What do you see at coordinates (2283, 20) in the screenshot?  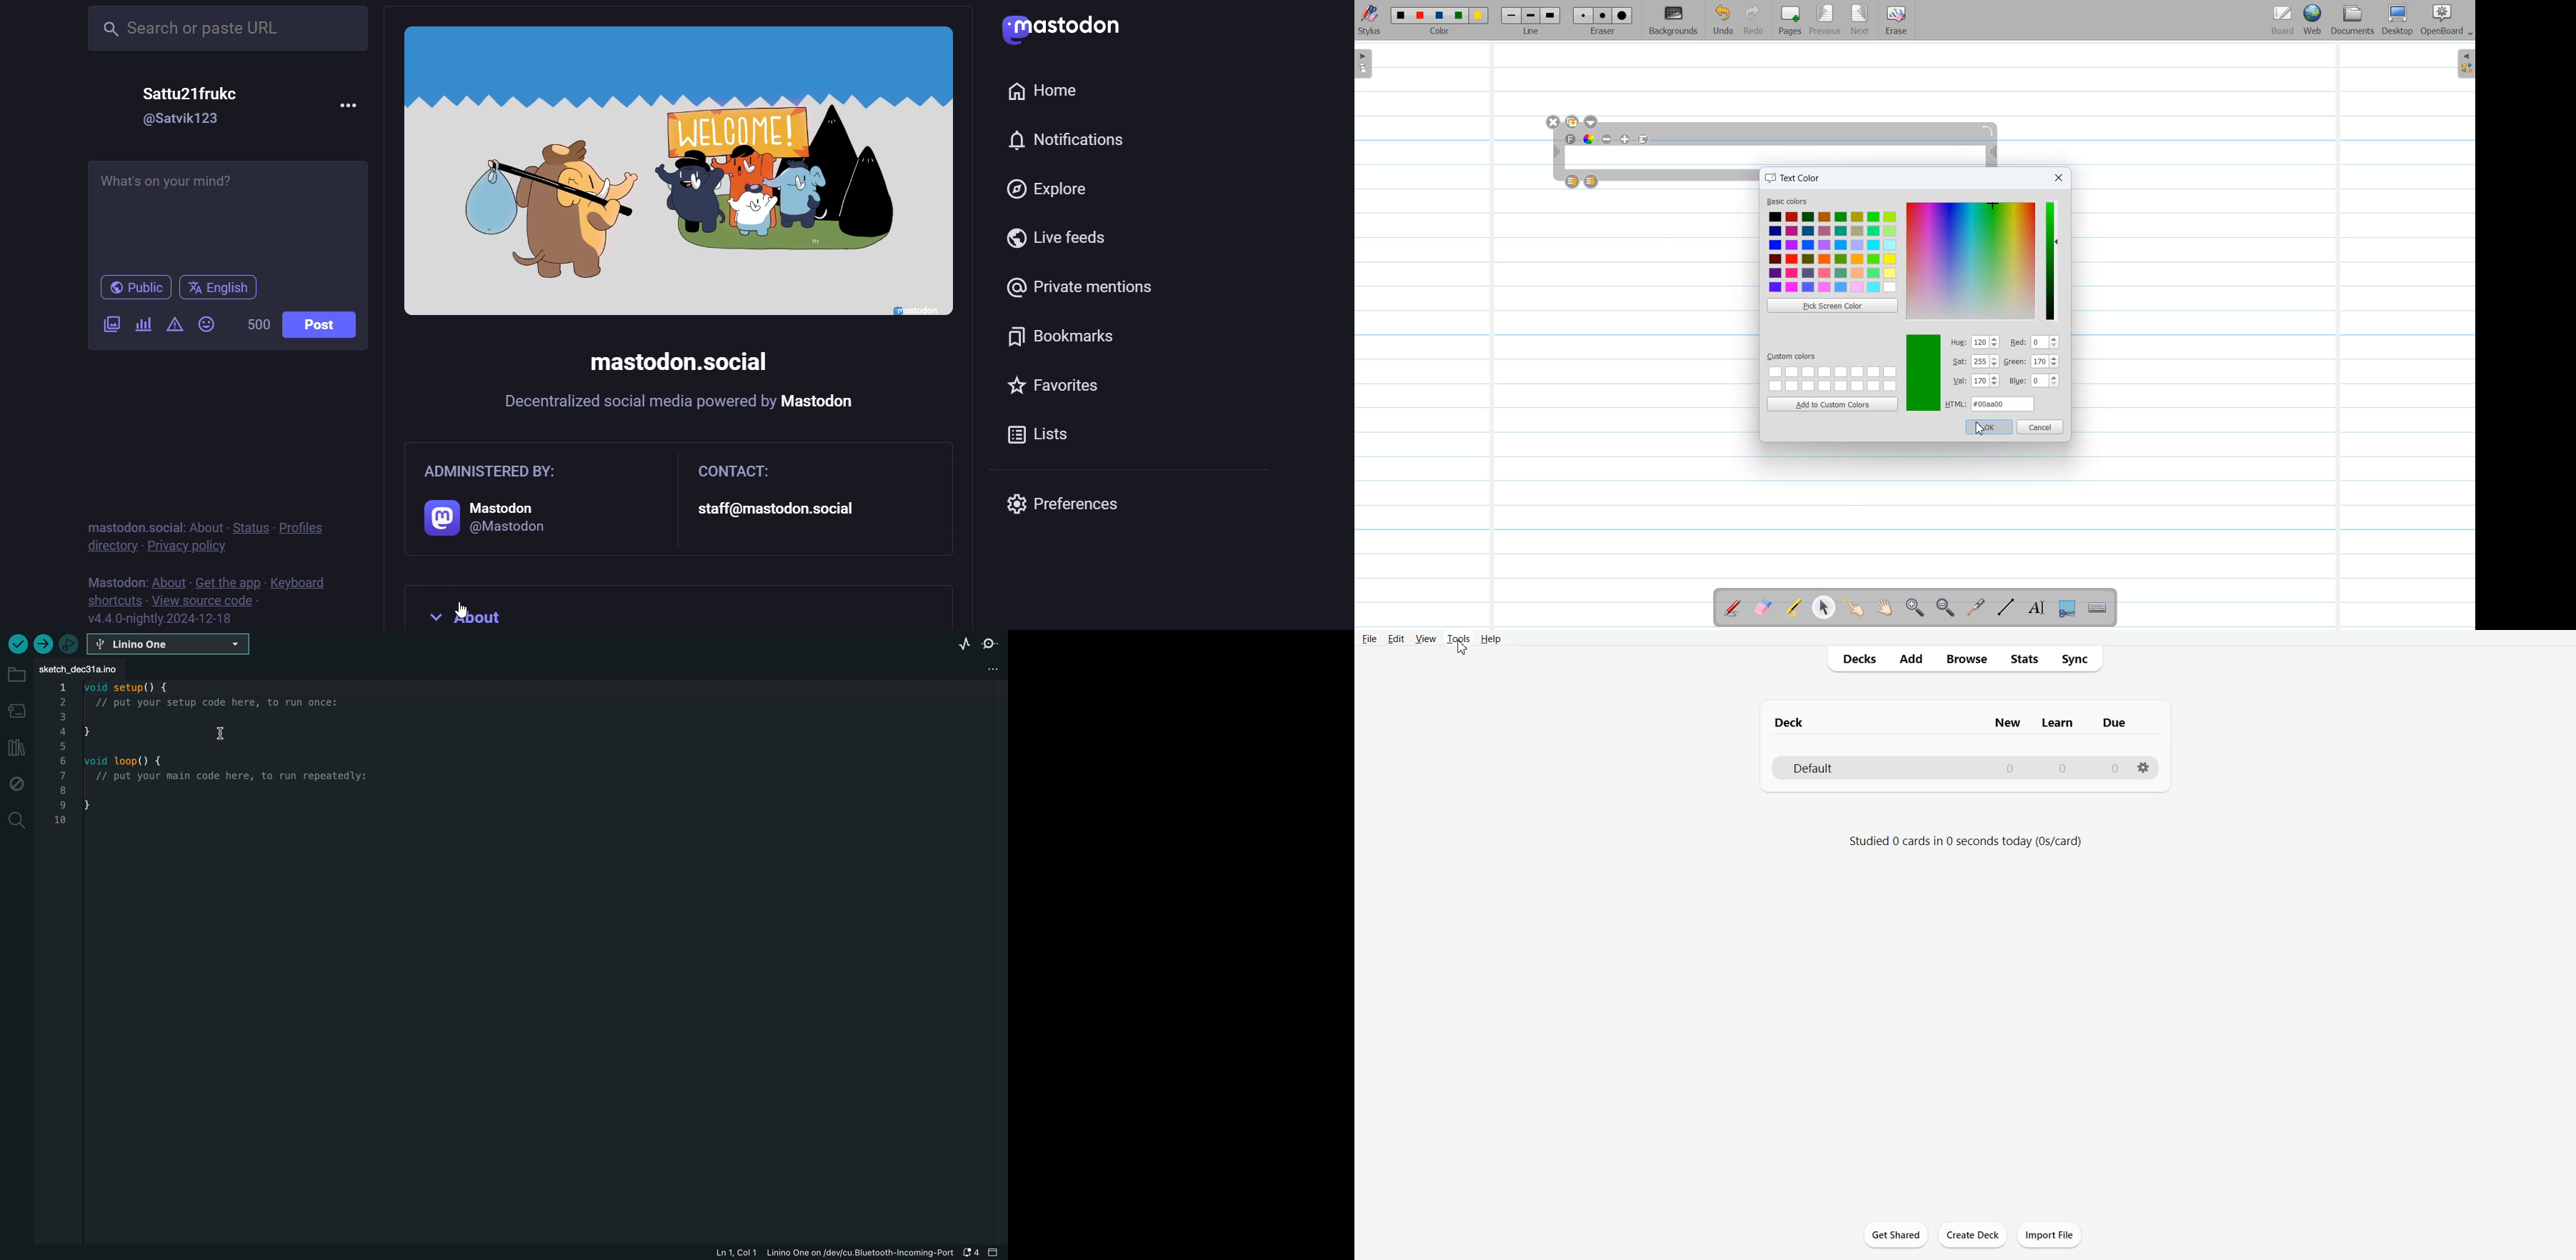 I see `Board` at bounding box center [2283, 20].